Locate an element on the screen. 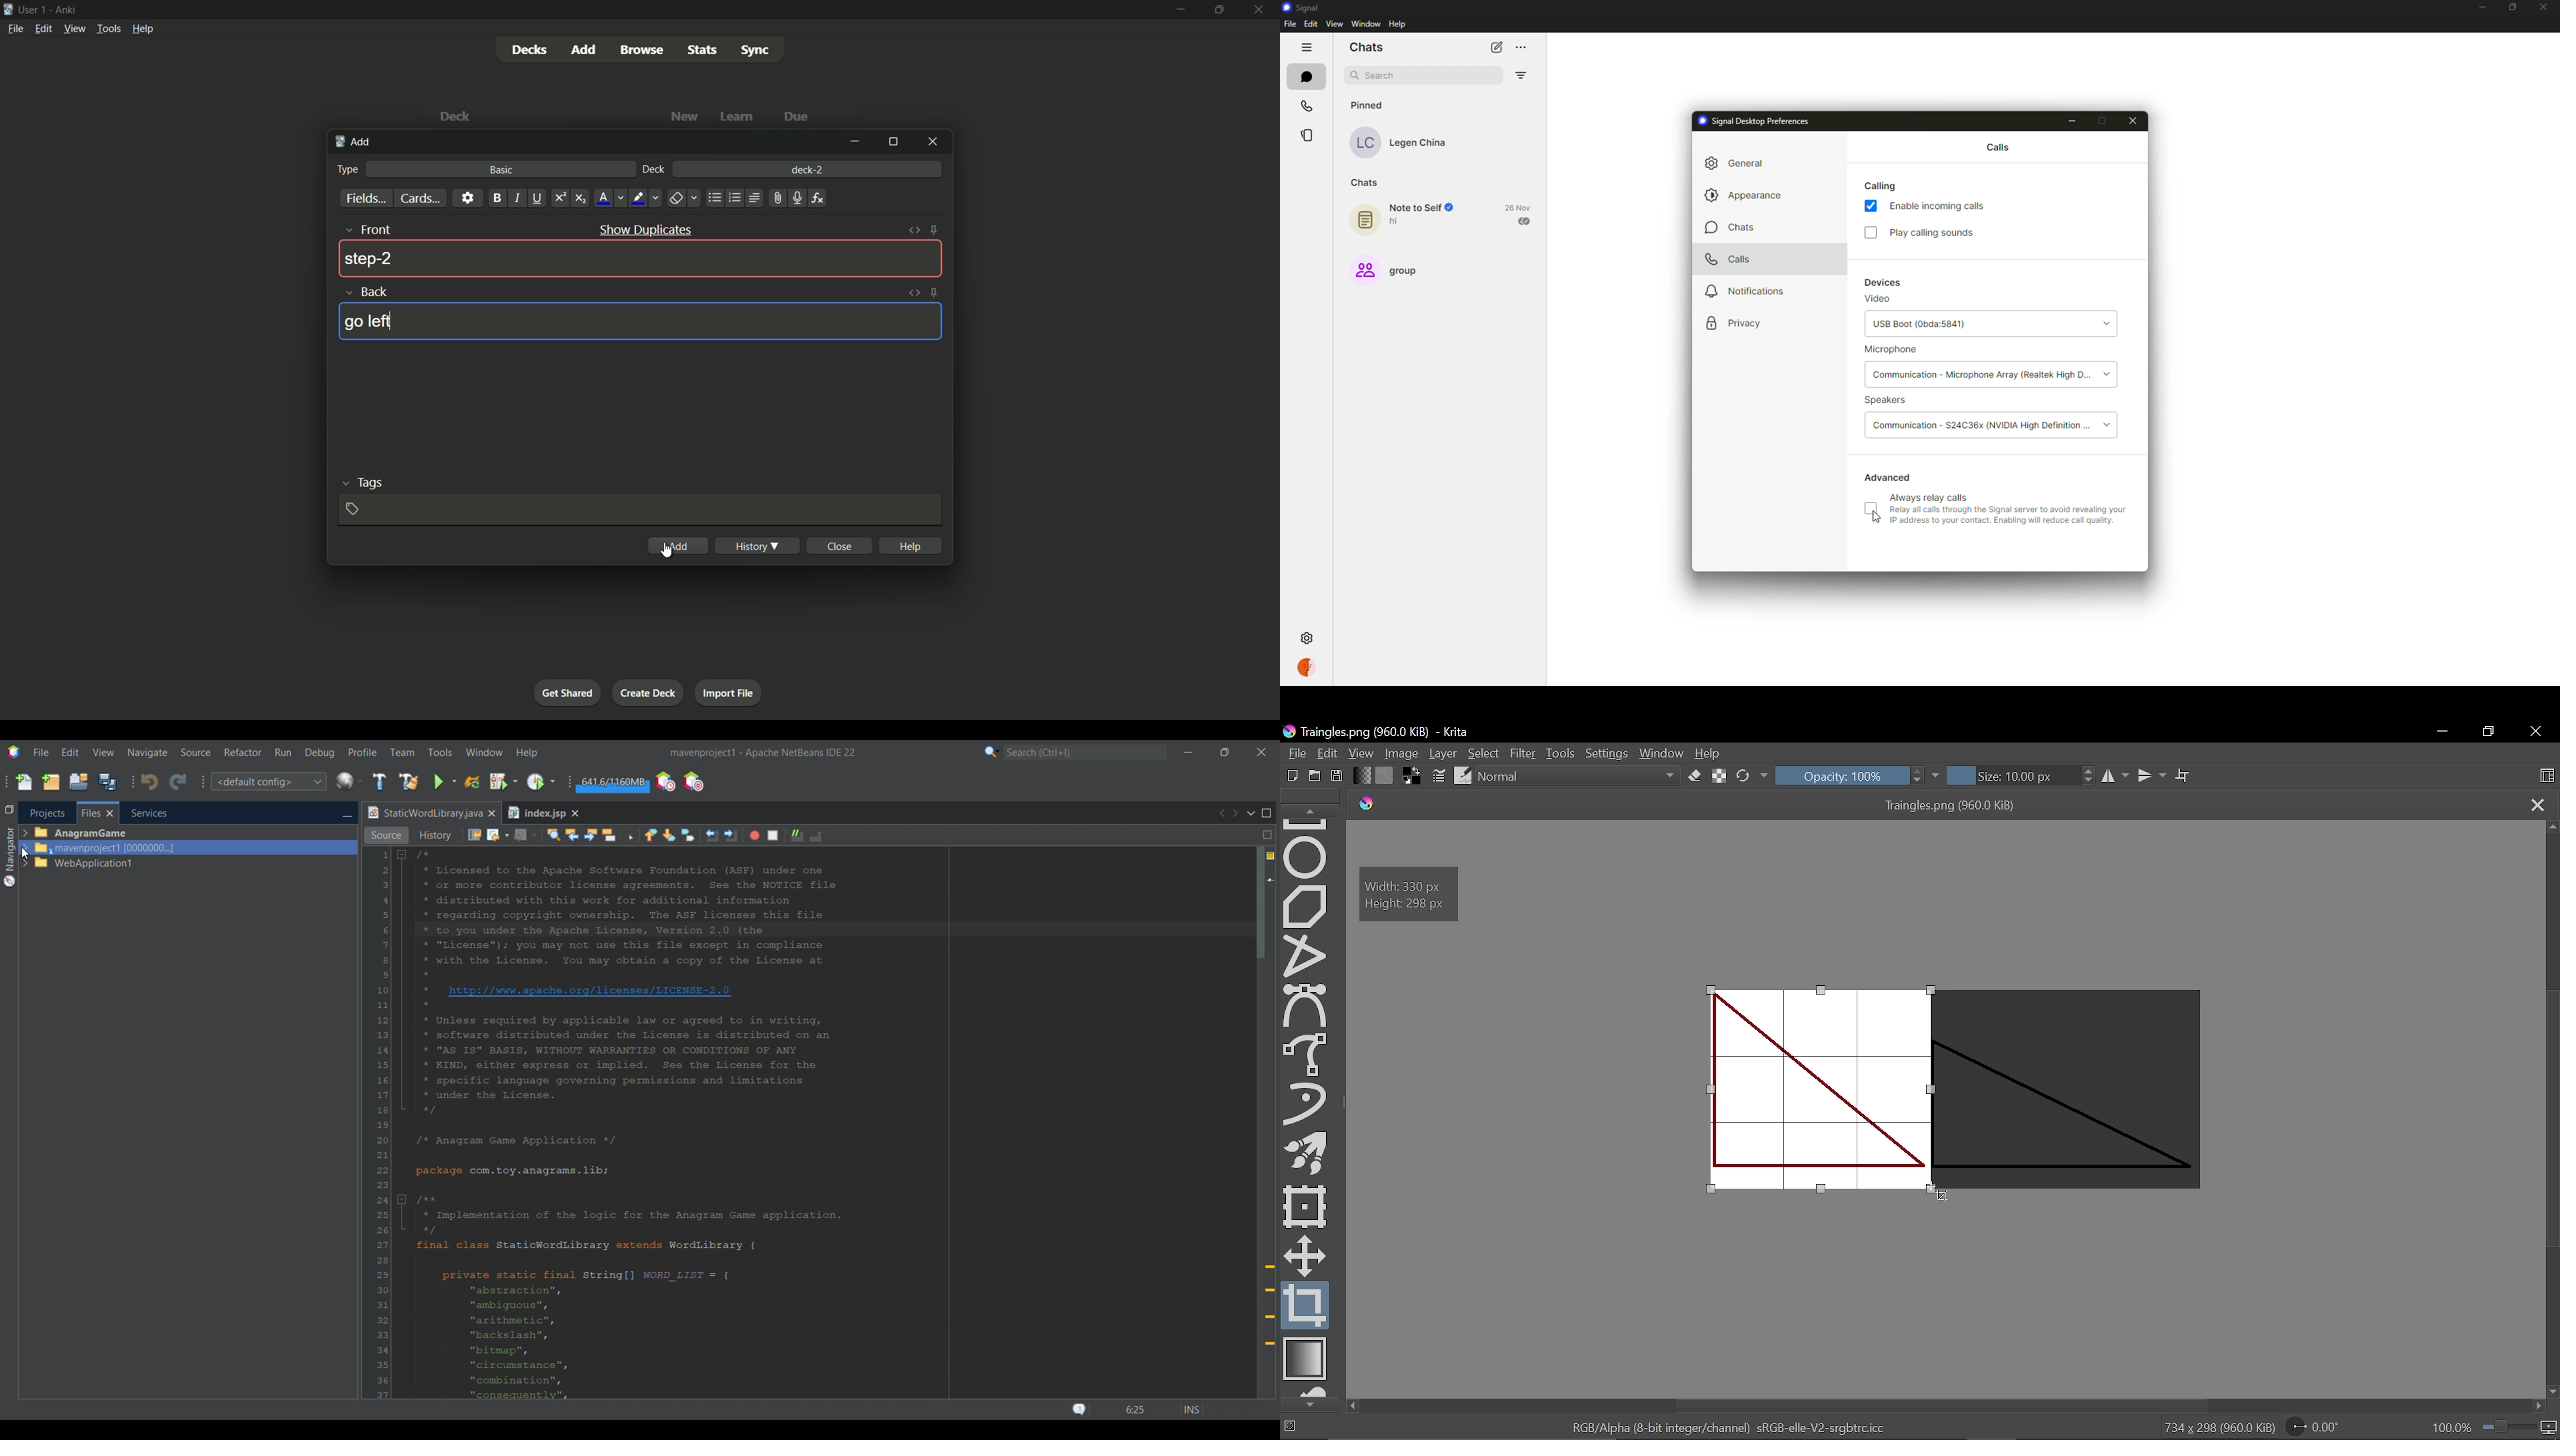 This screenshot has width=2576, height=1456. group is located at coordinates (1363, 270).